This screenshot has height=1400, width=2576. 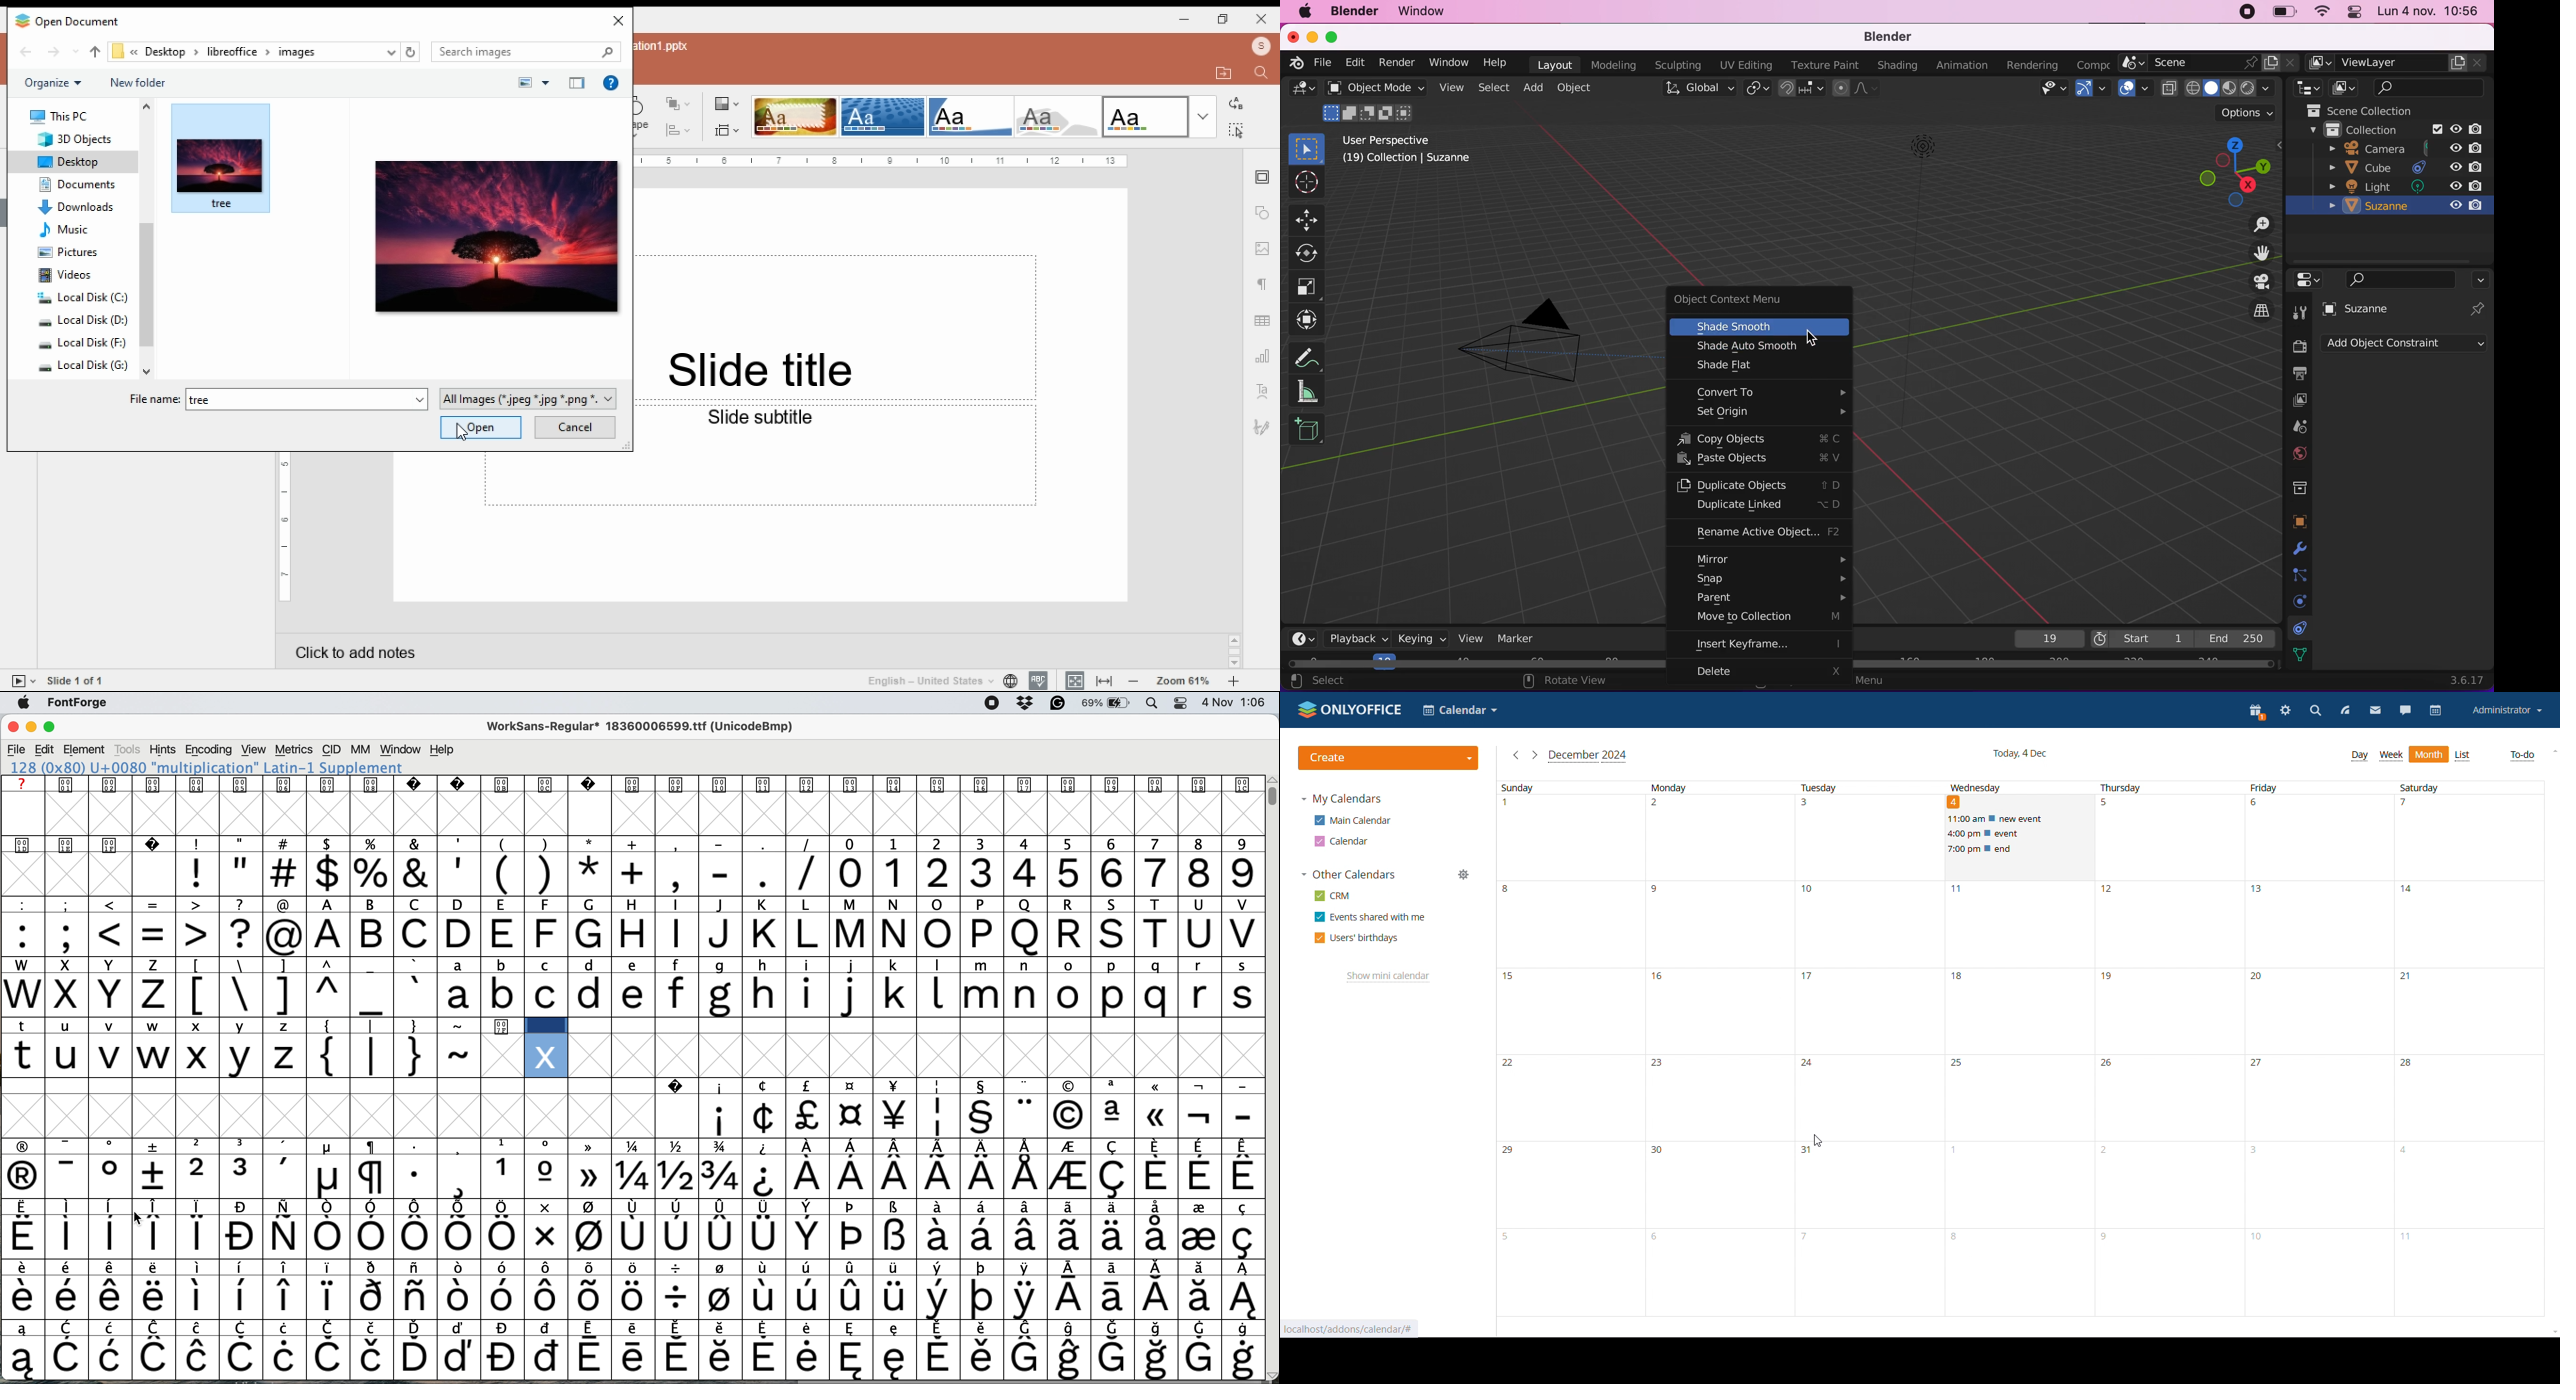 I want to click on open, so click(x=479, y=429).